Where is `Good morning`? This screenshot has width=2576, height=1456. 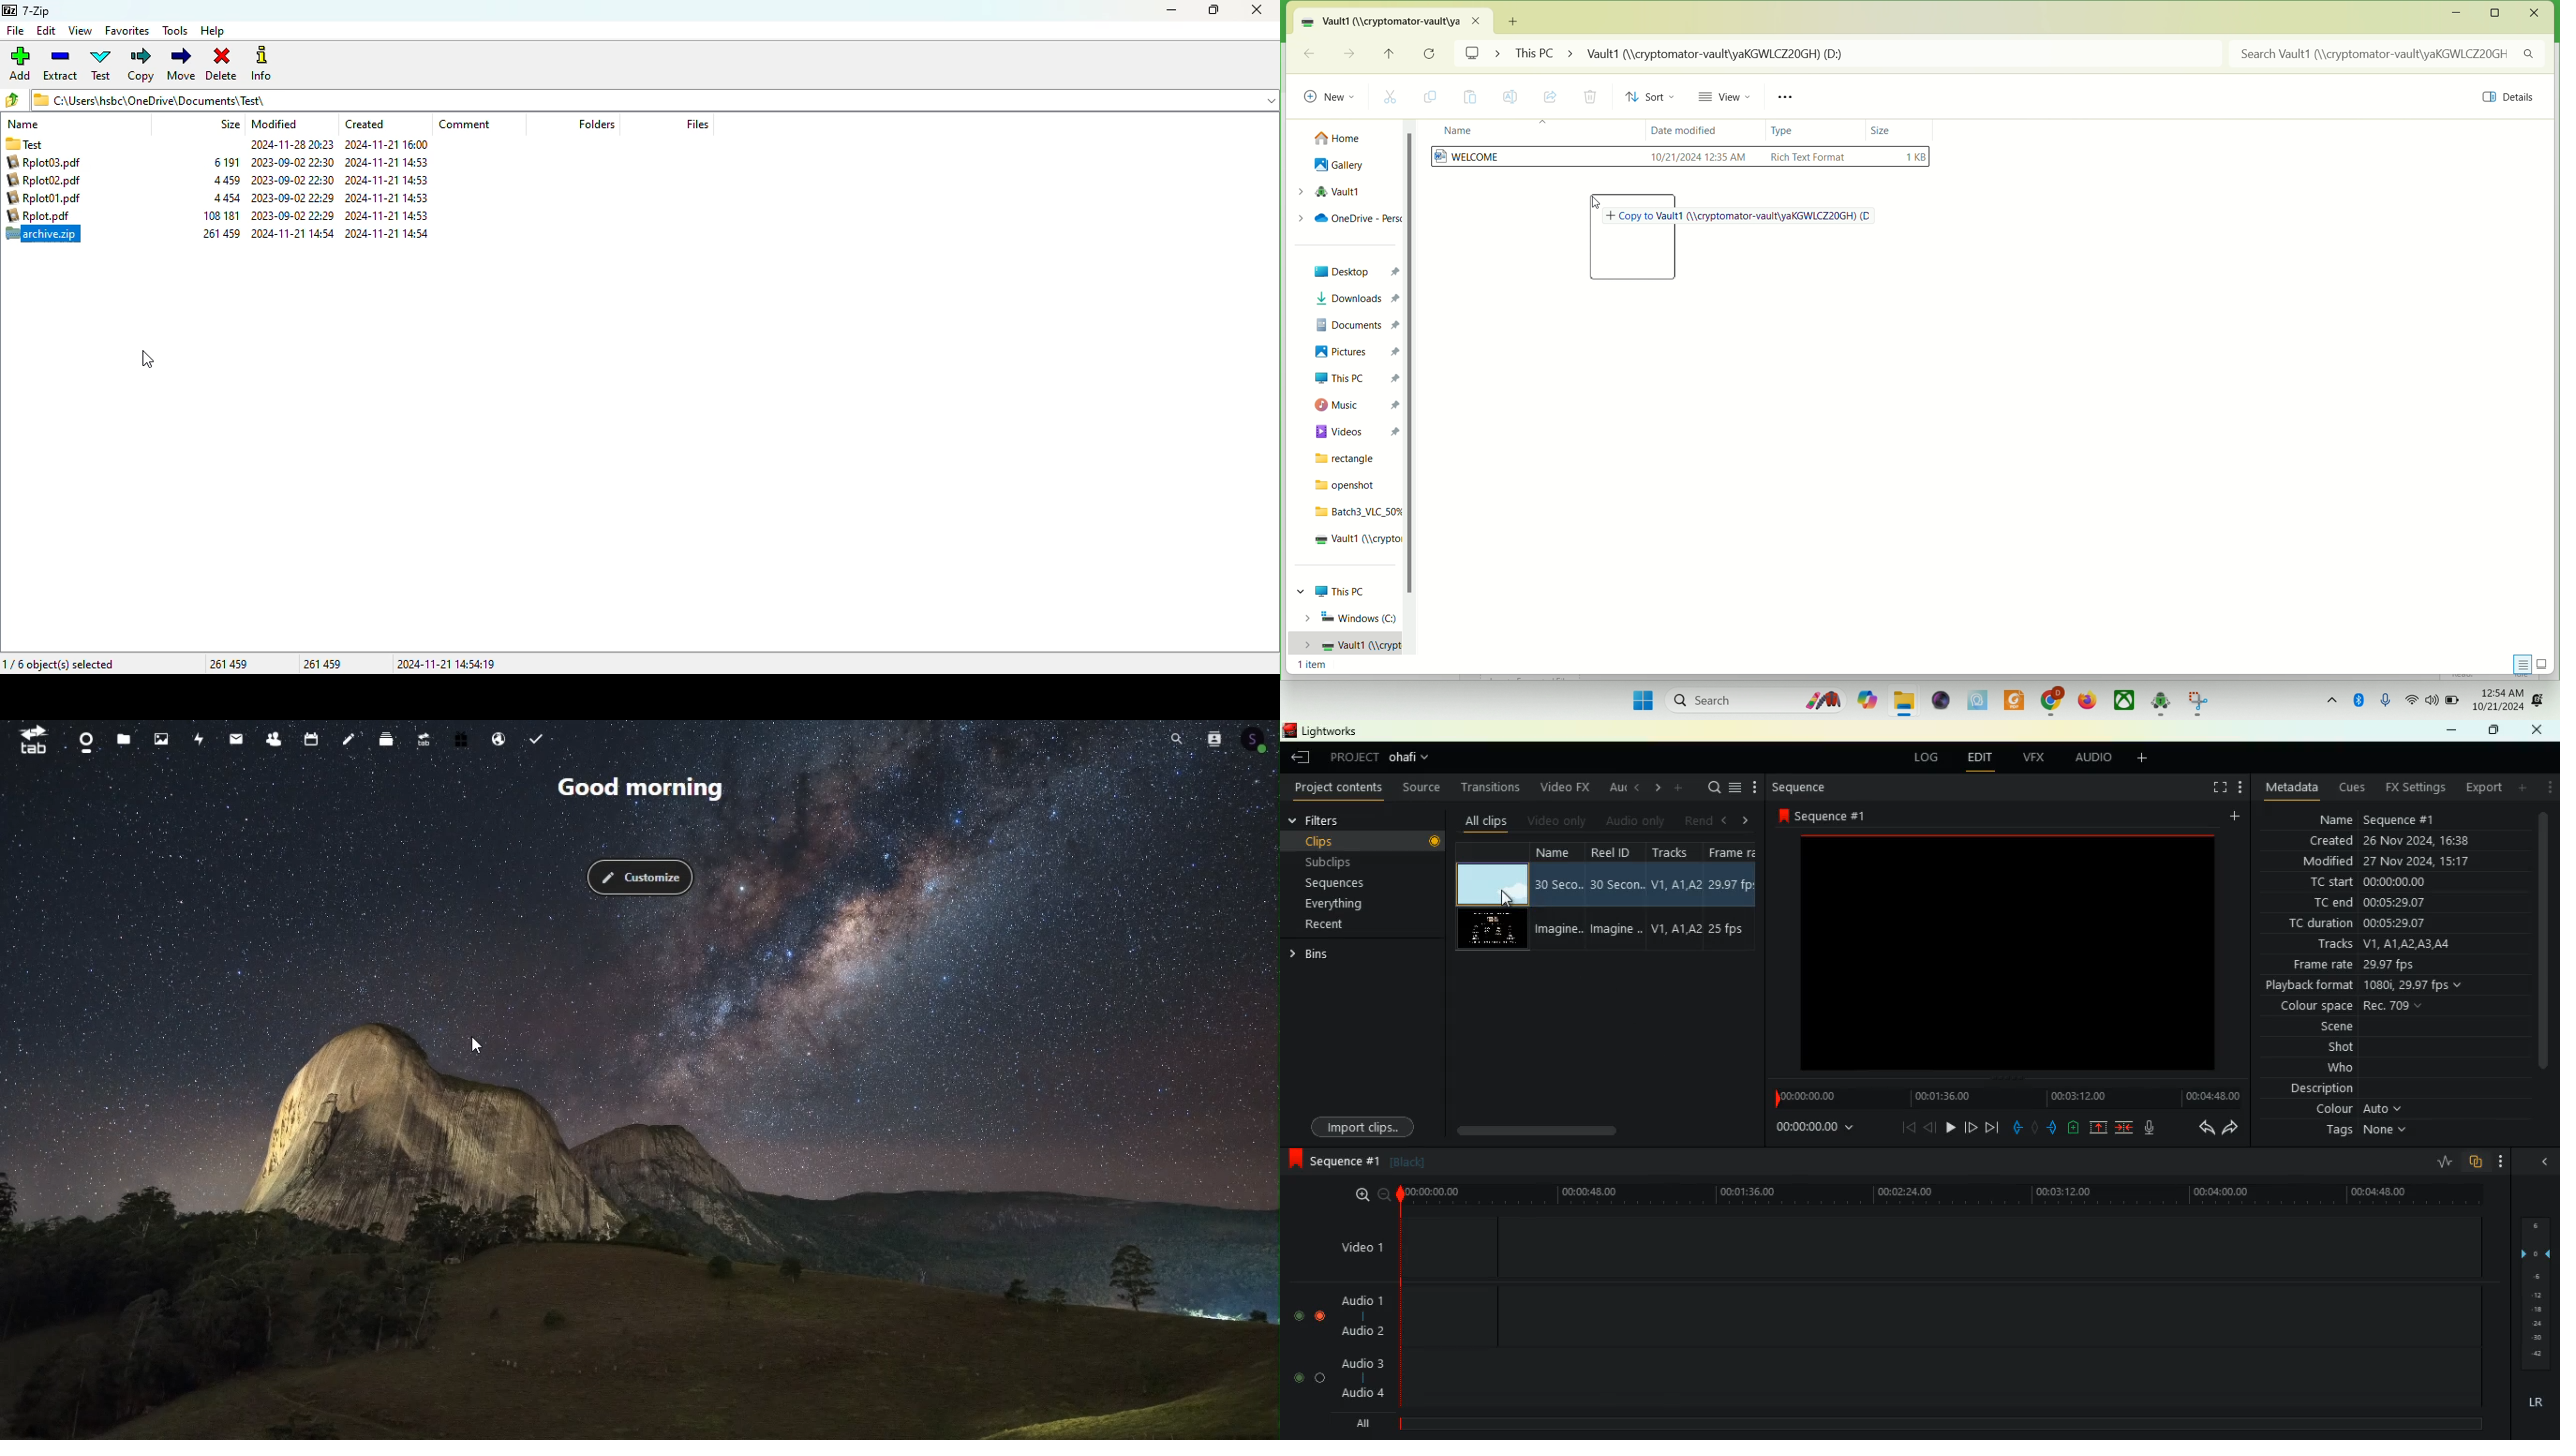
Good morning is located at coordinates (639, 788).